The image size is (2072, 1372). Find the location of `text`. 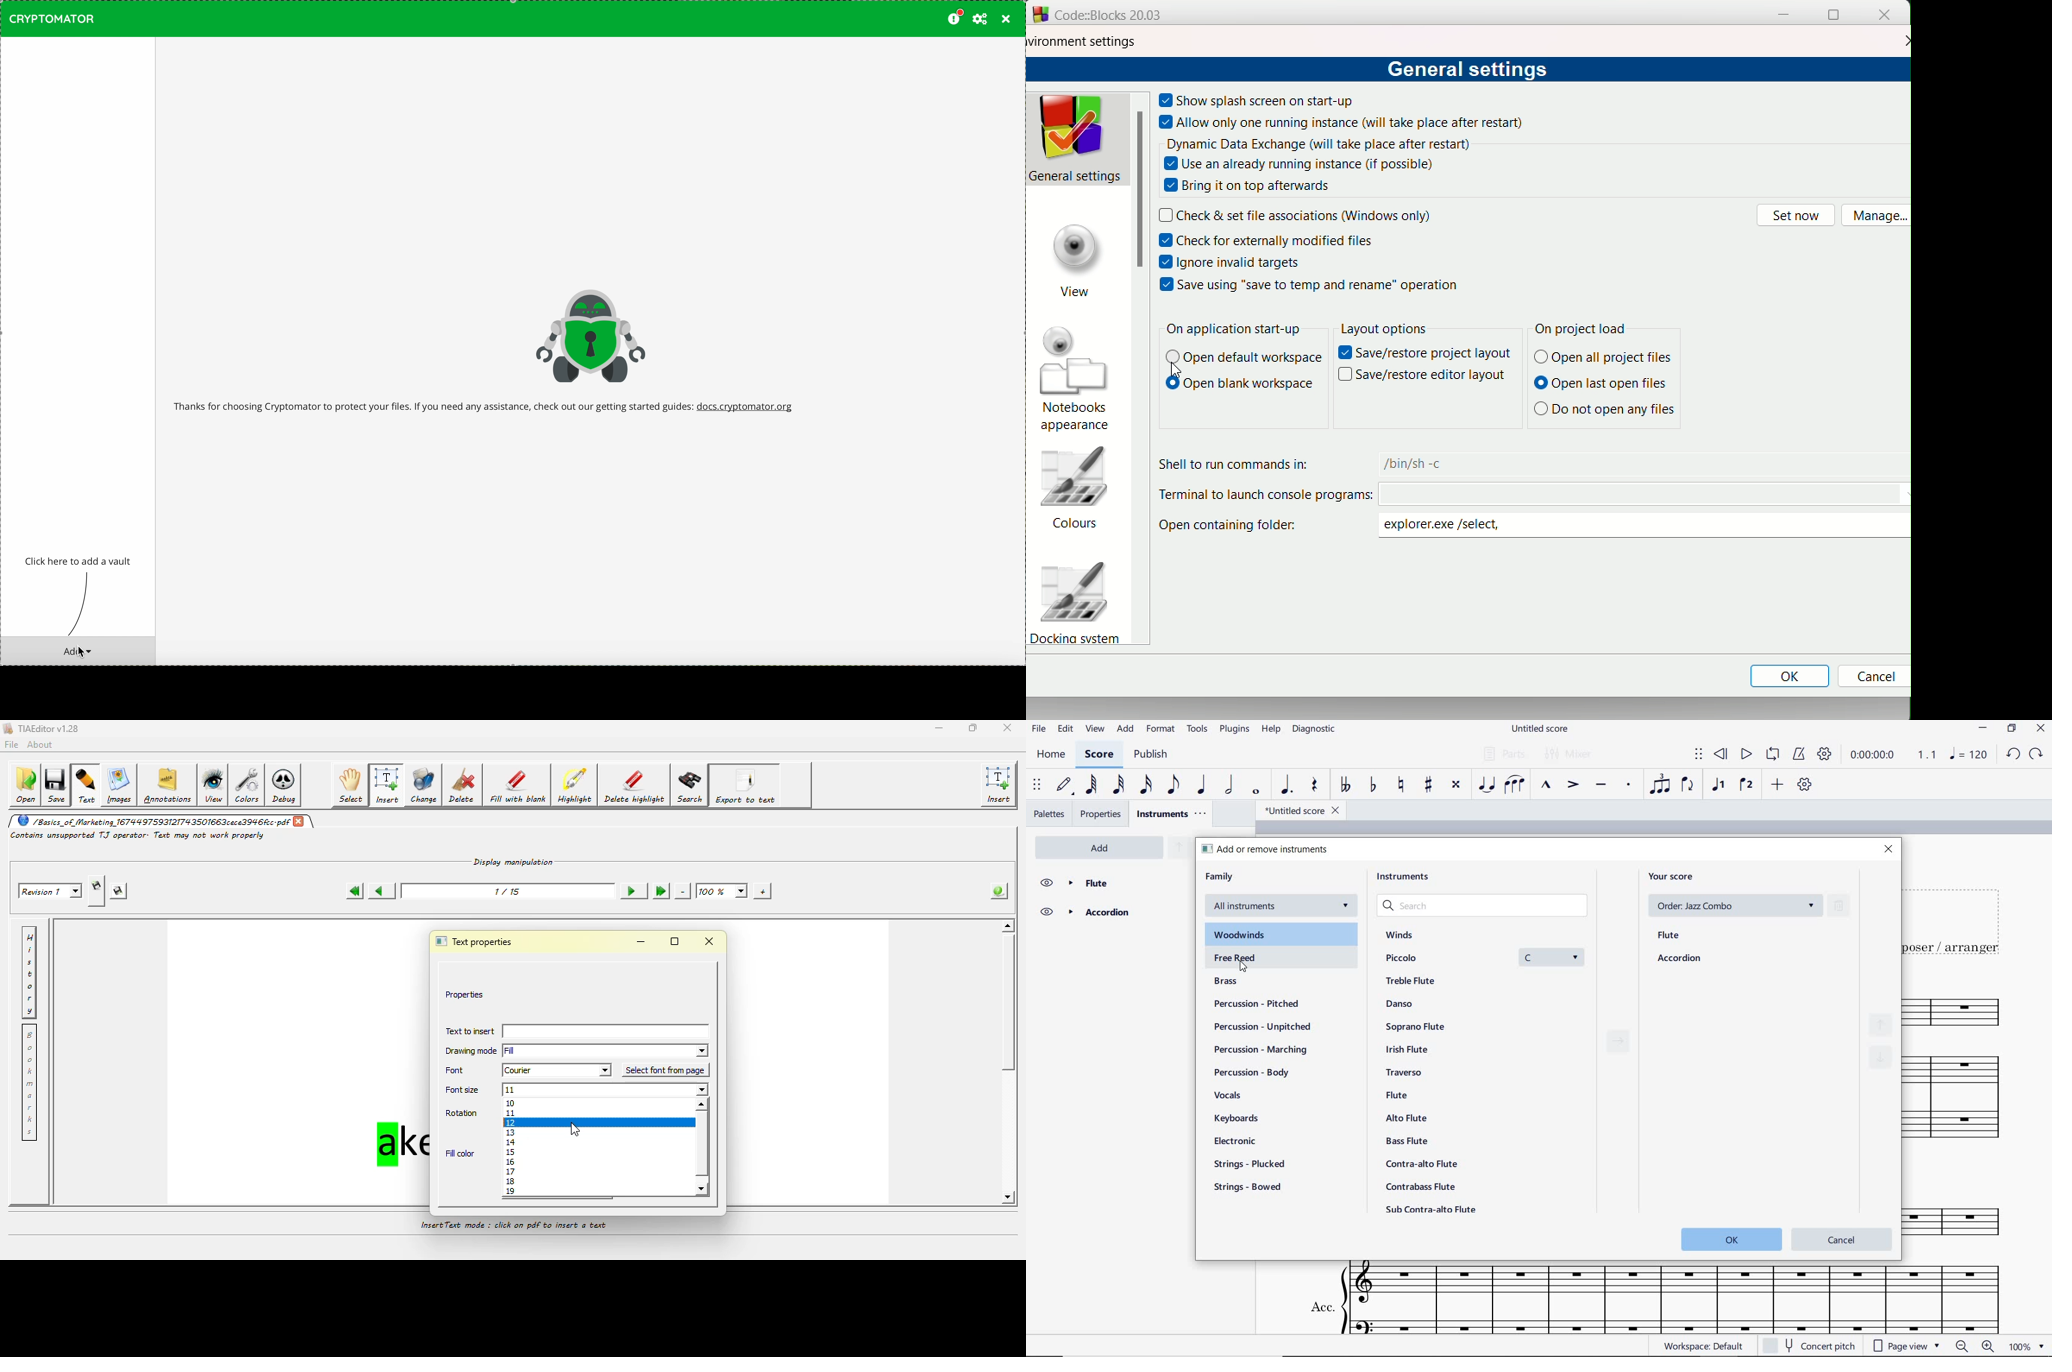

text is located at coordinates (1345, 353).